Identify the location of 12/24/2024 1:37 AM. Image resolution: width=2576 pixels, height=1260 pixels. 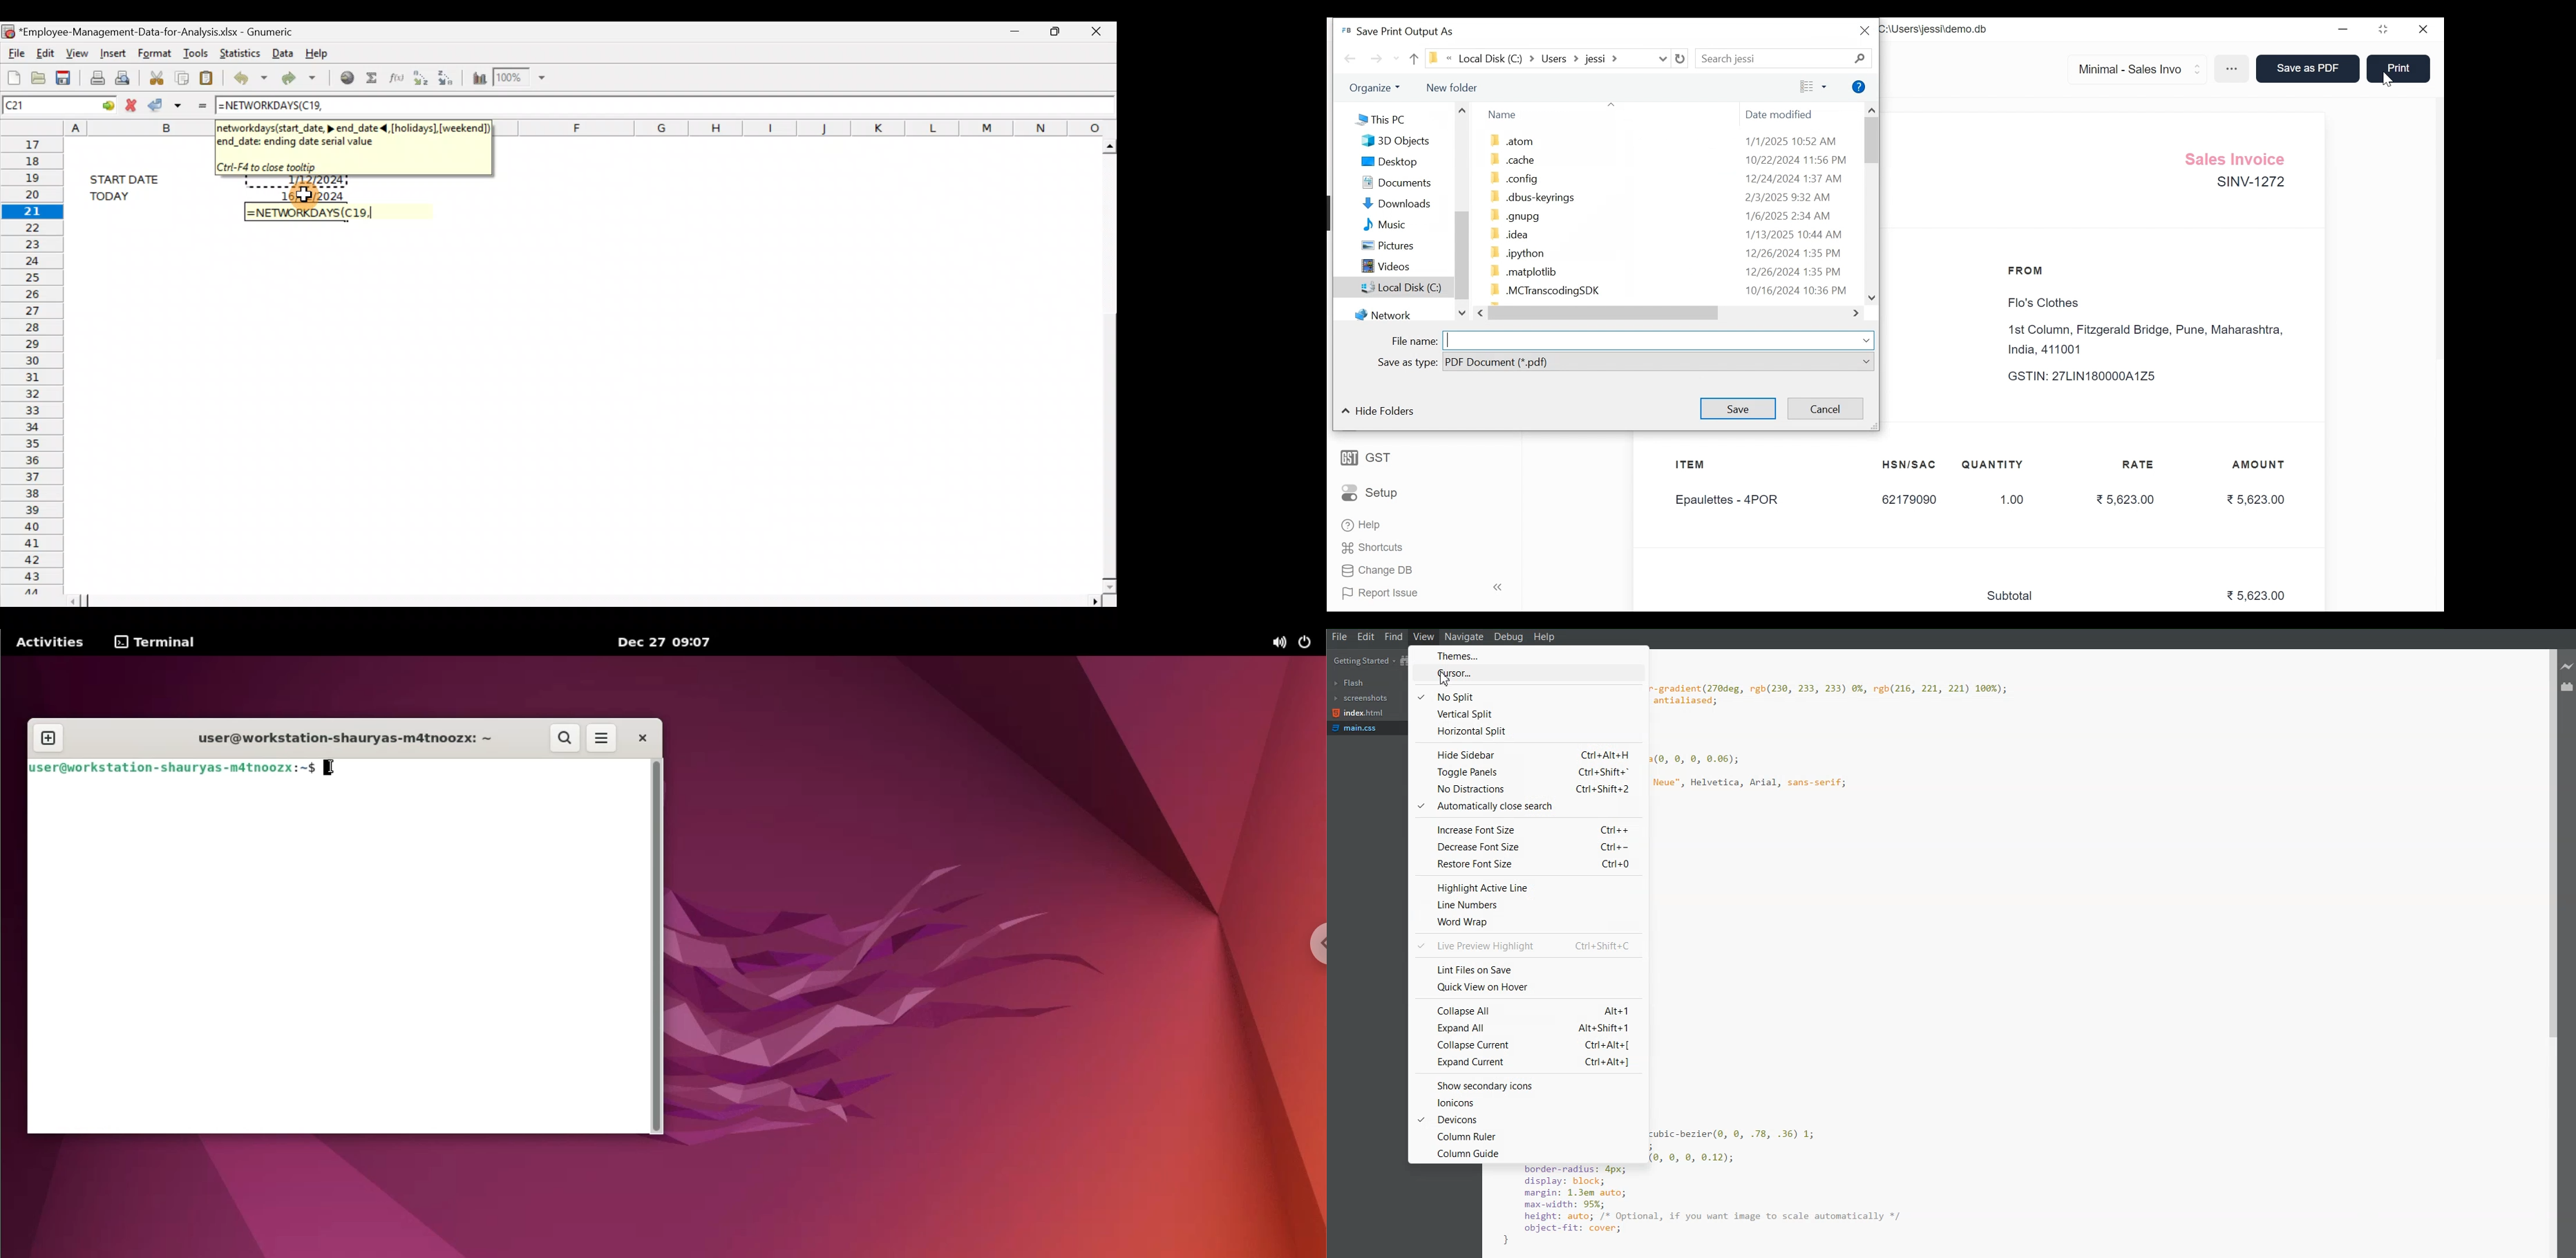
(1793, 178).